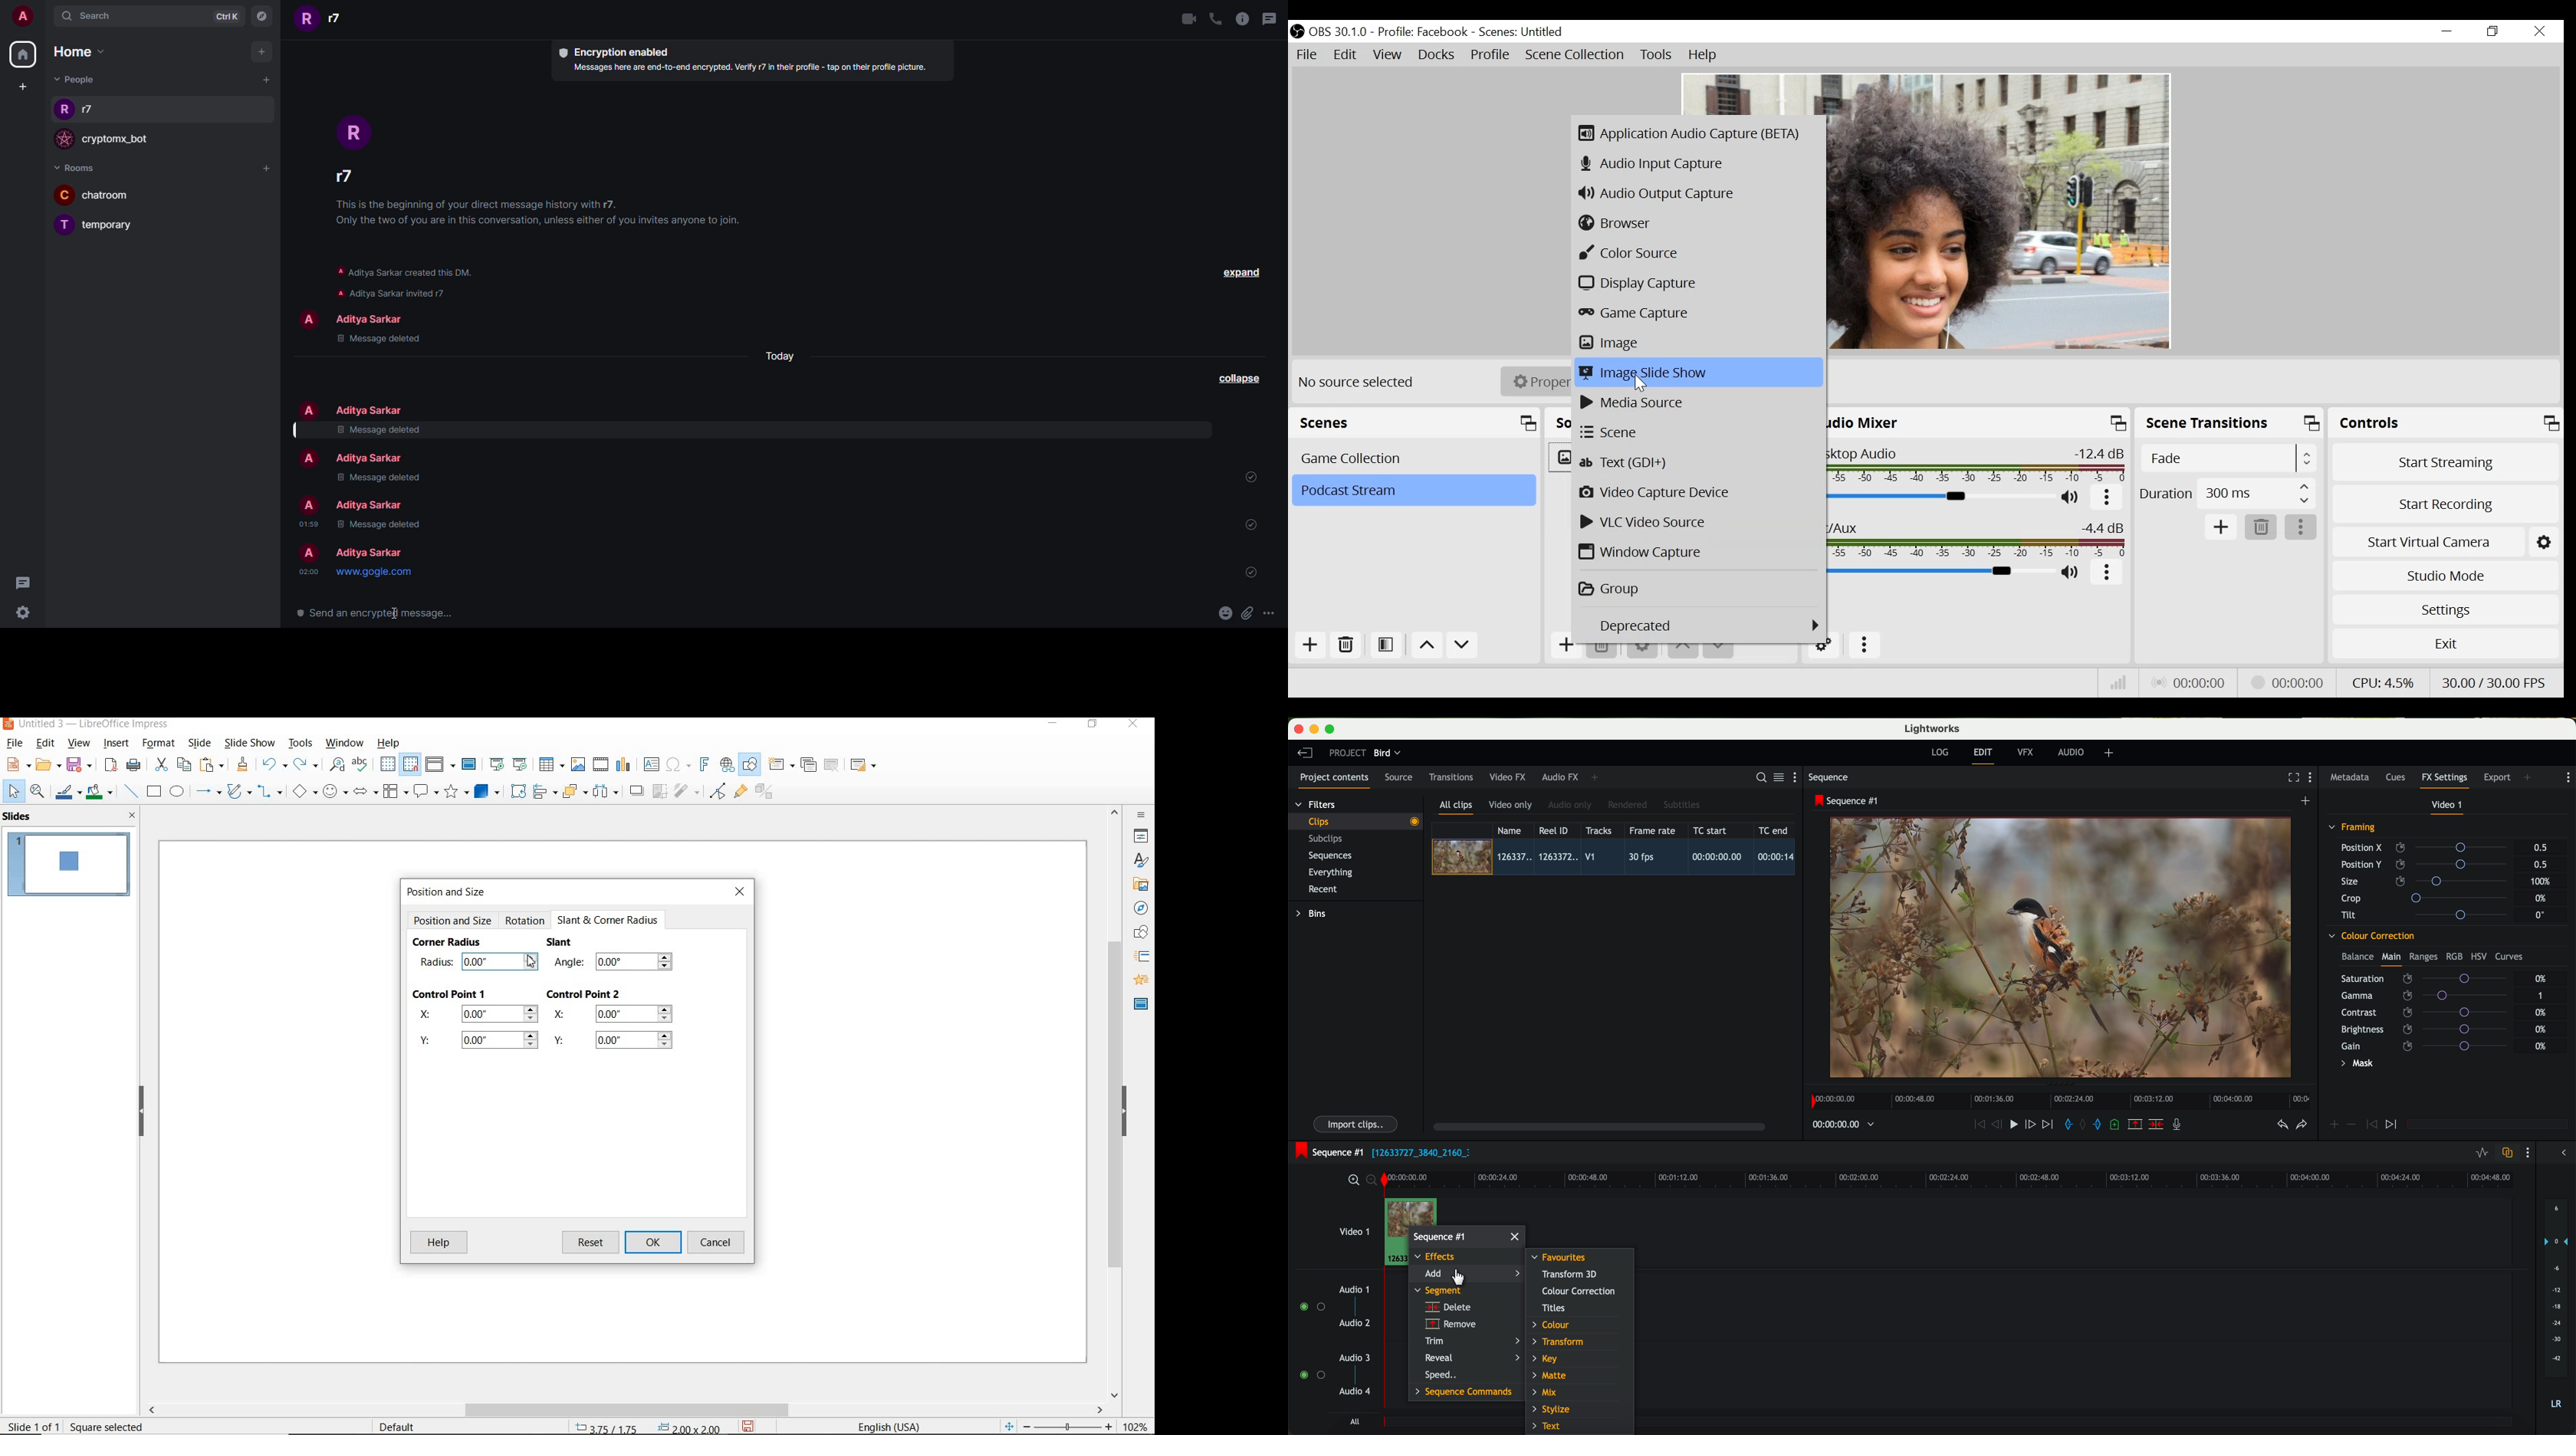  What do you see at coordinates (2543, 881) in the screenshot?
I see `100%` at bounding box center [2543, 881].